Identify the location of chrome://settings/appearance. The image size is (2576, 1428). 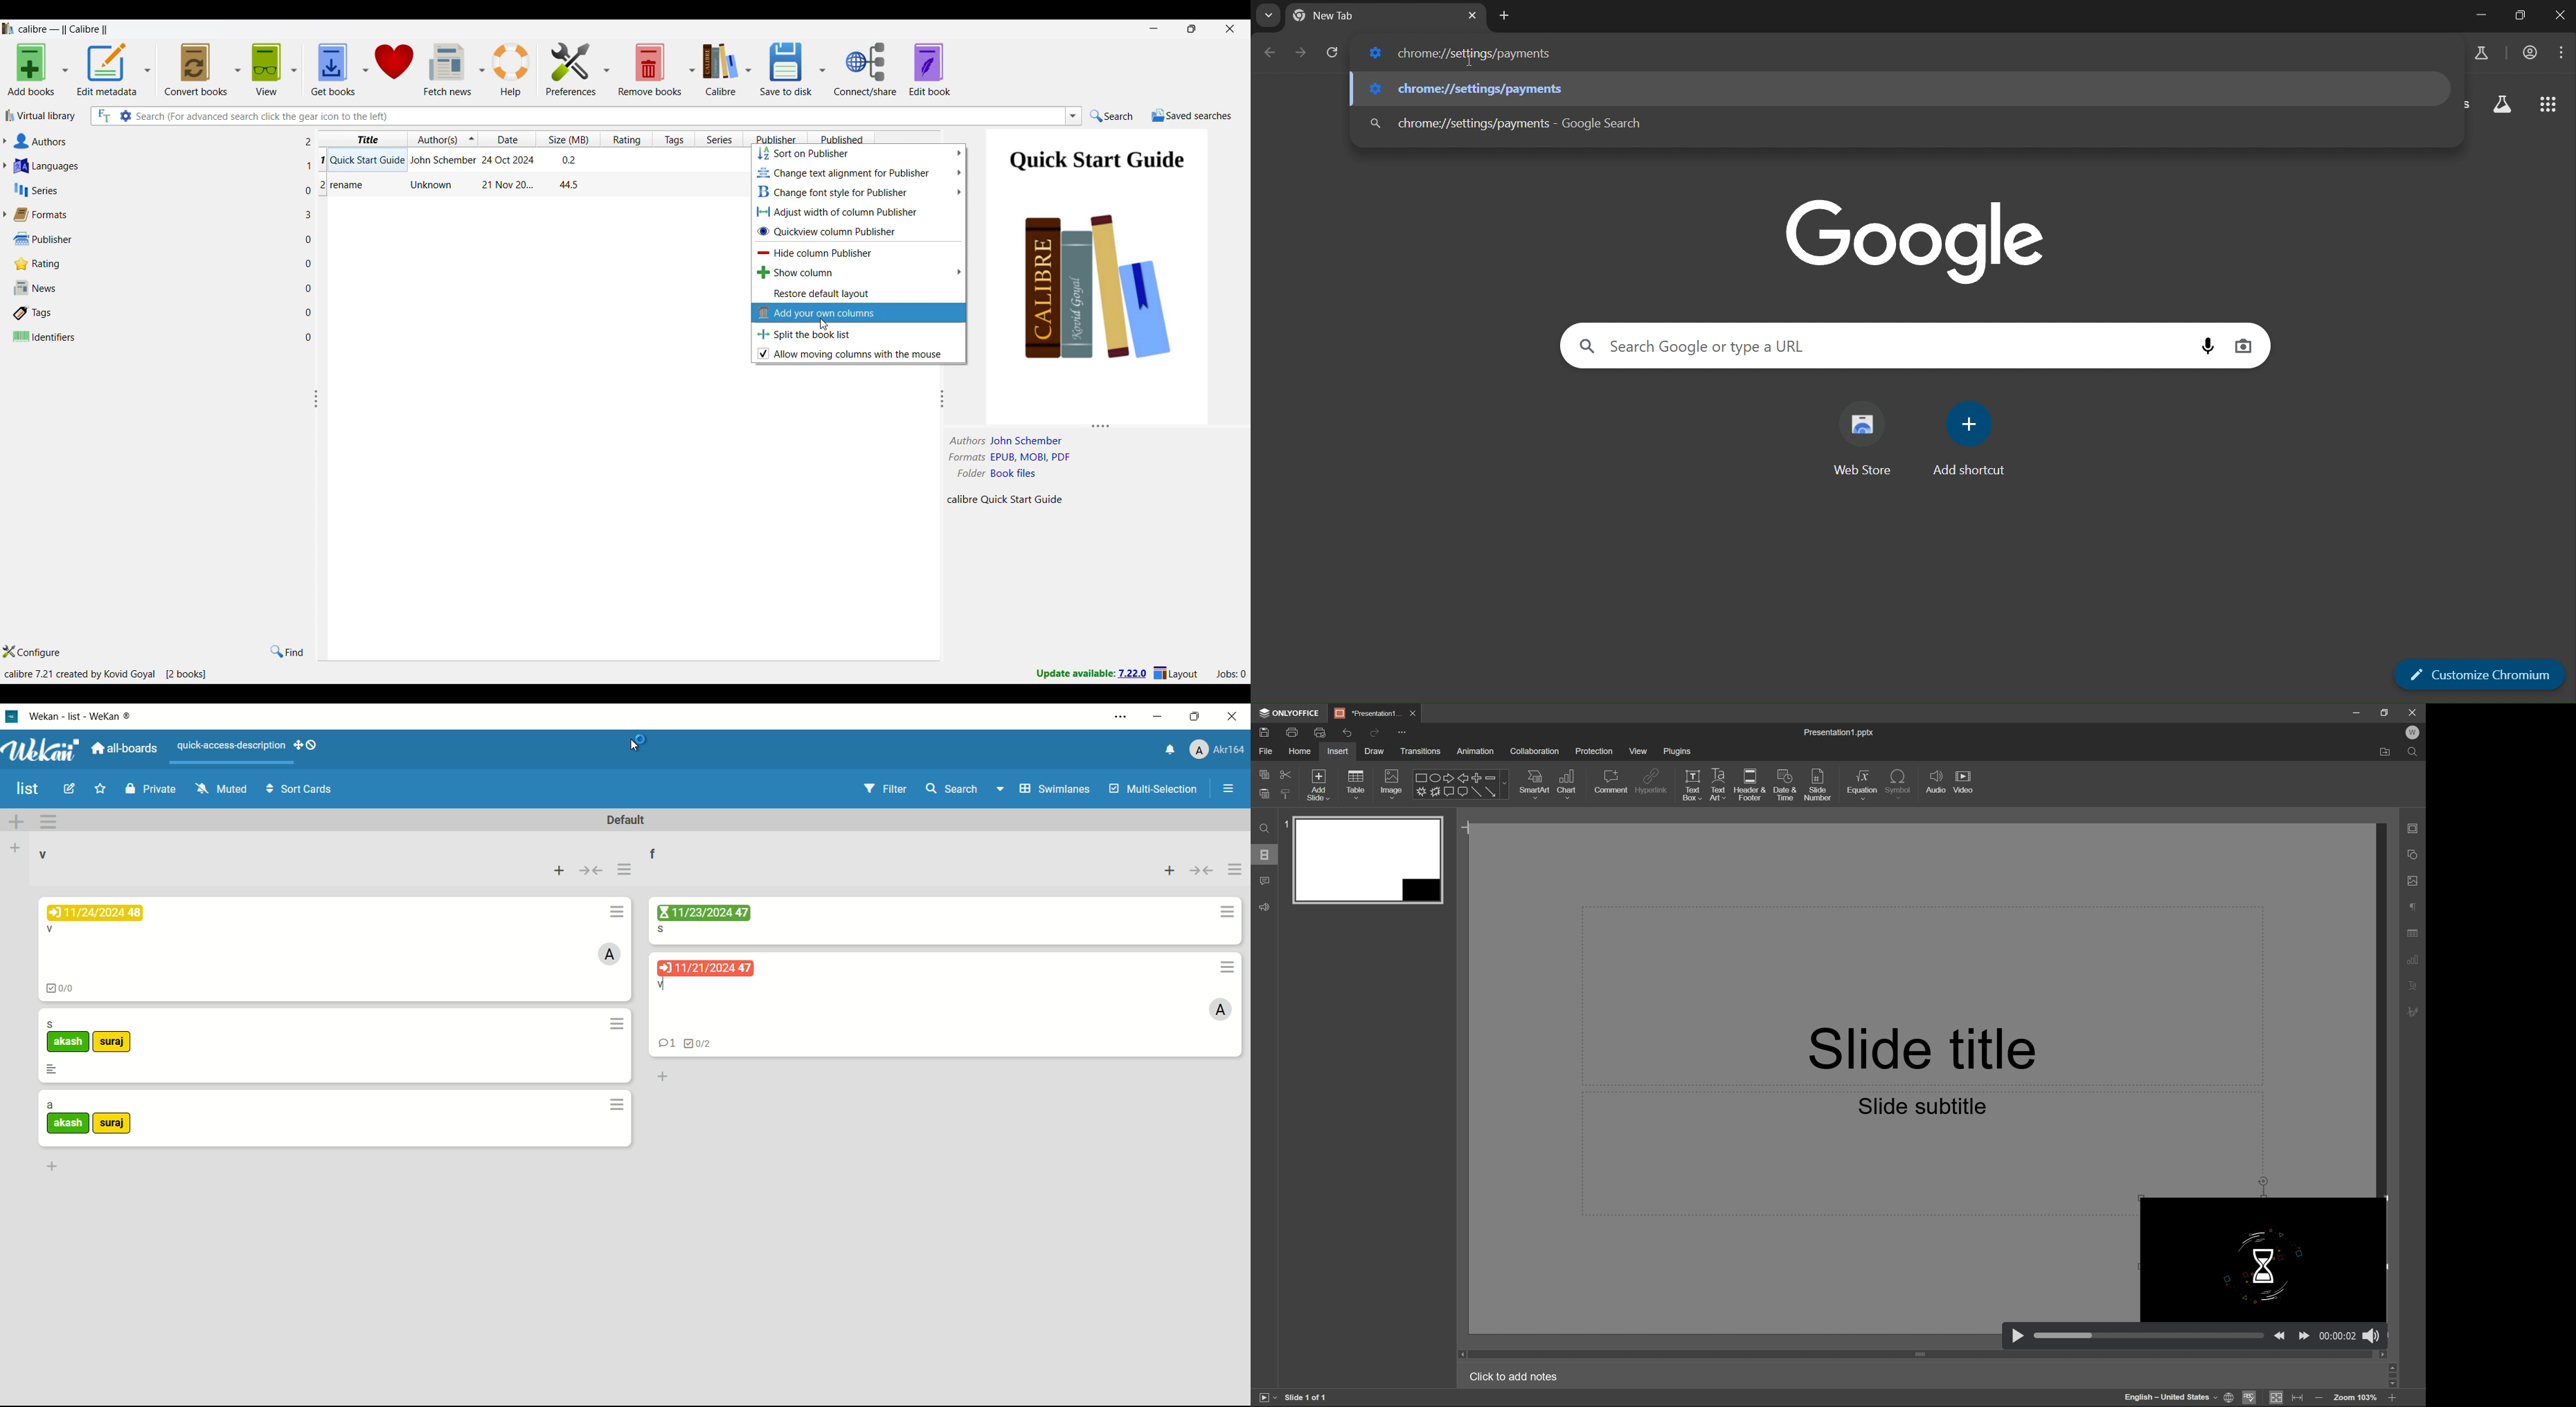
(1474, 89).